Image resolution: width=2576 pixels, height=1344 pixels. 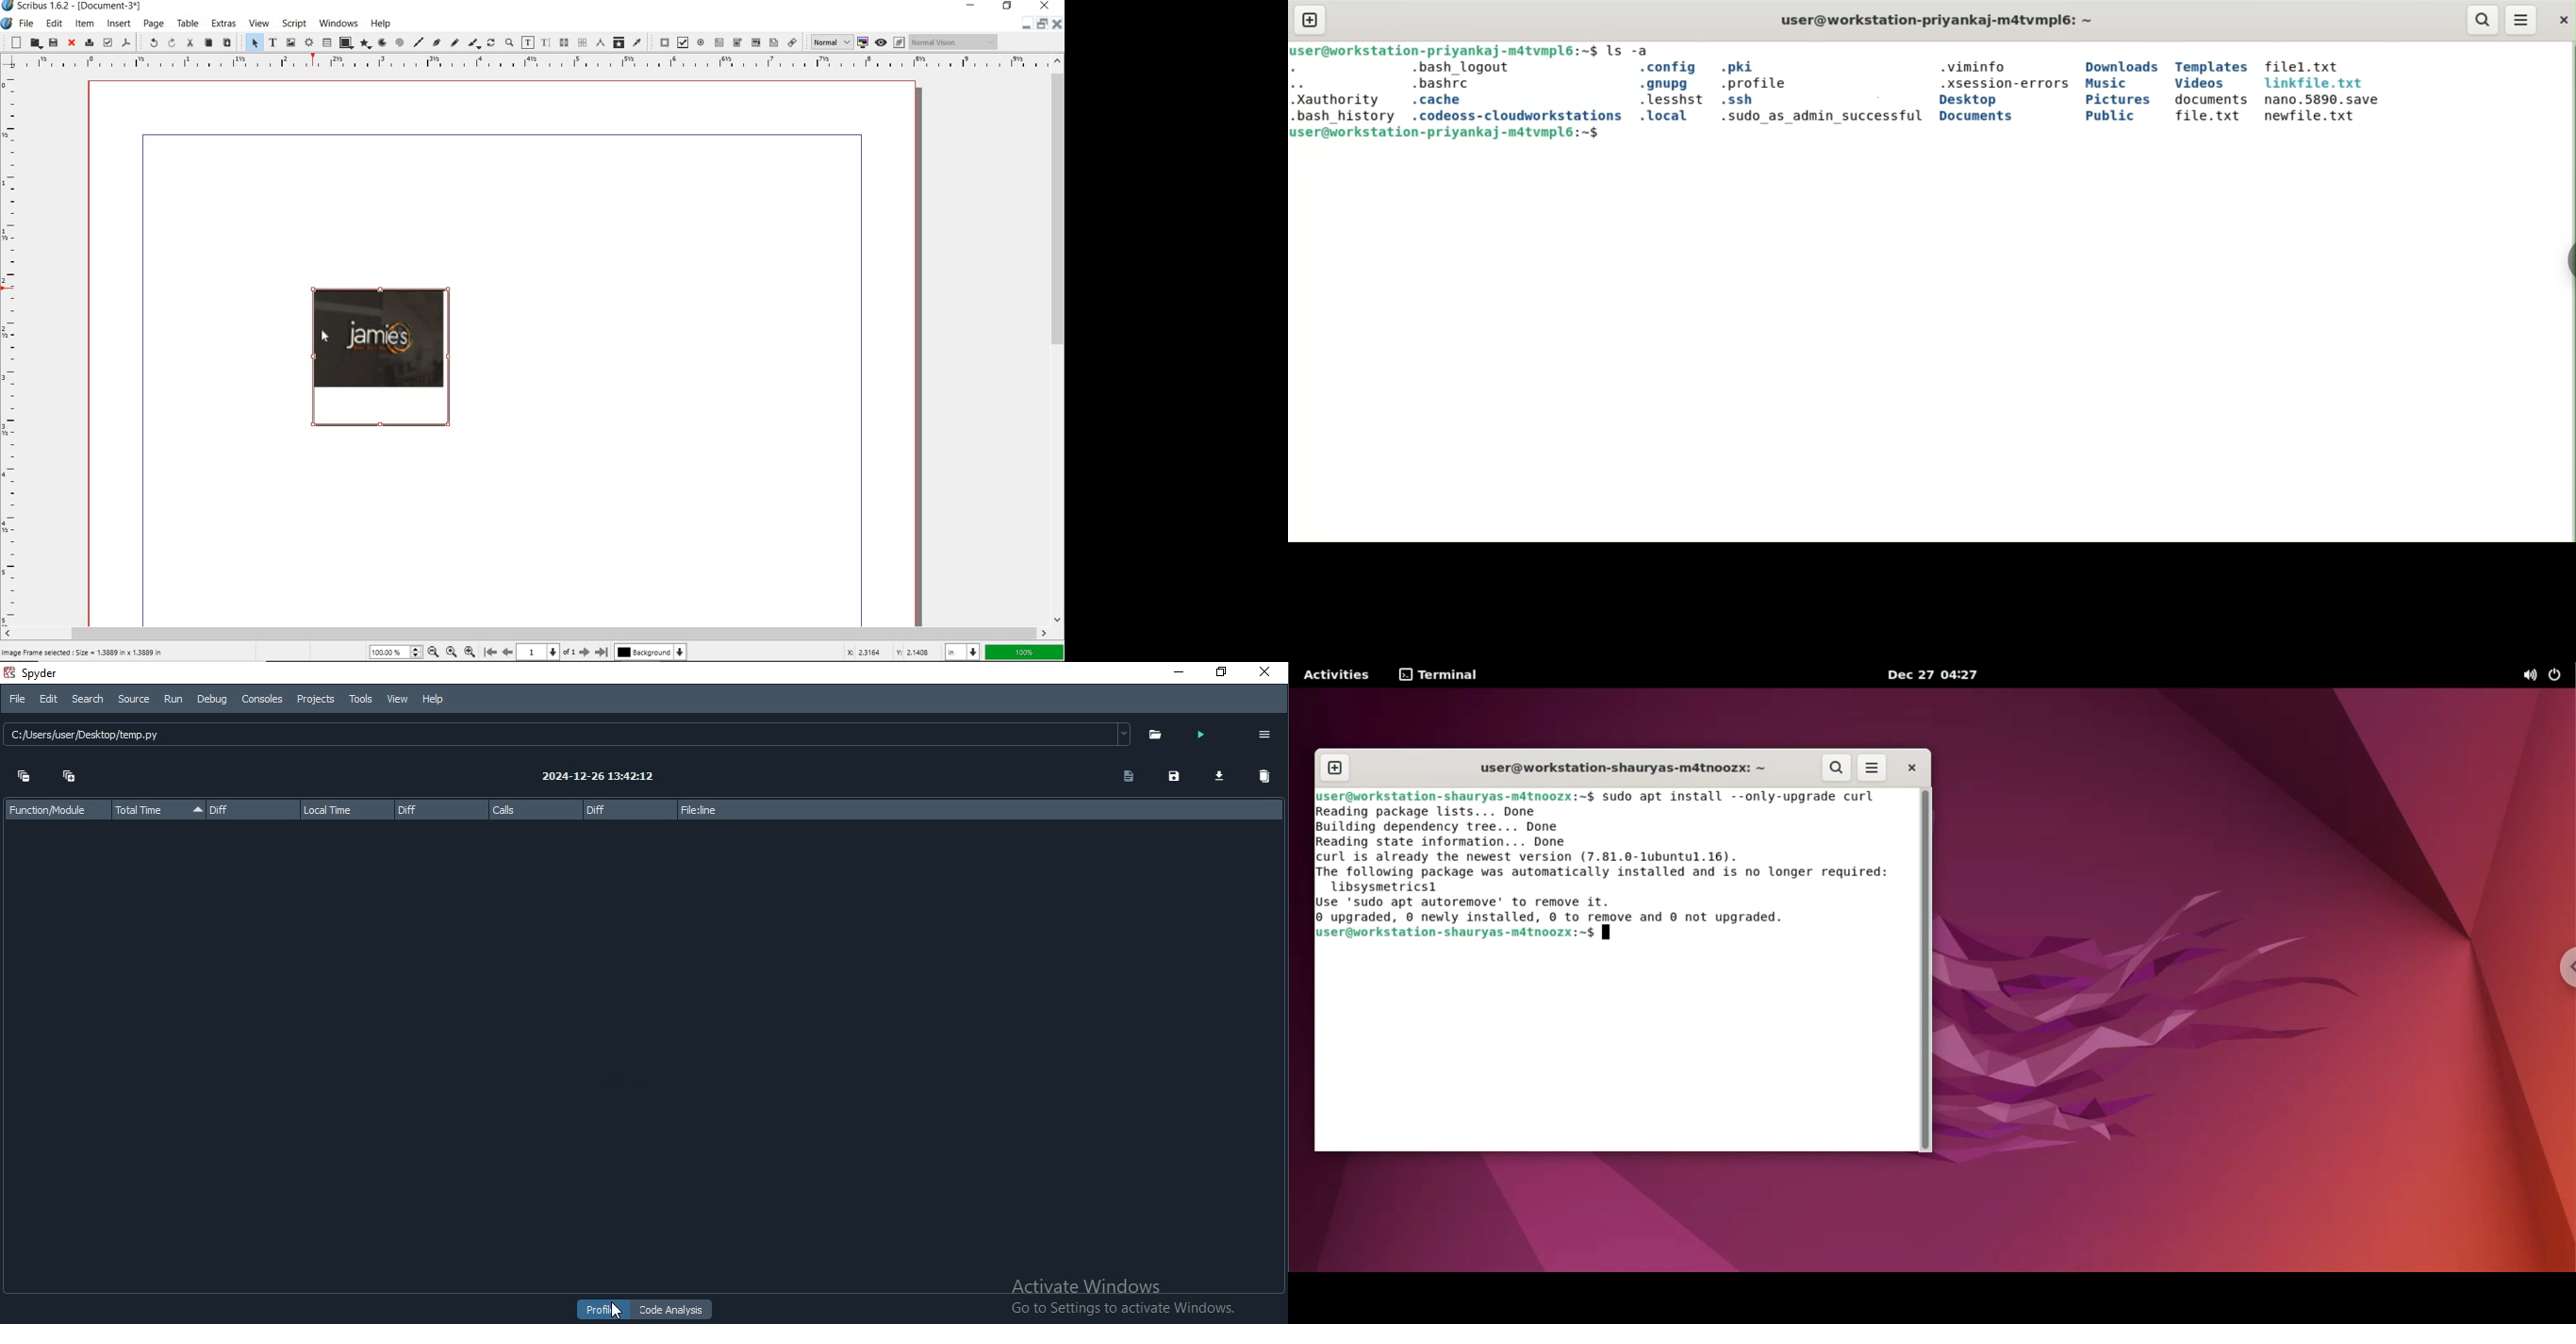 I want to click on first, so click(x=490, y=652).